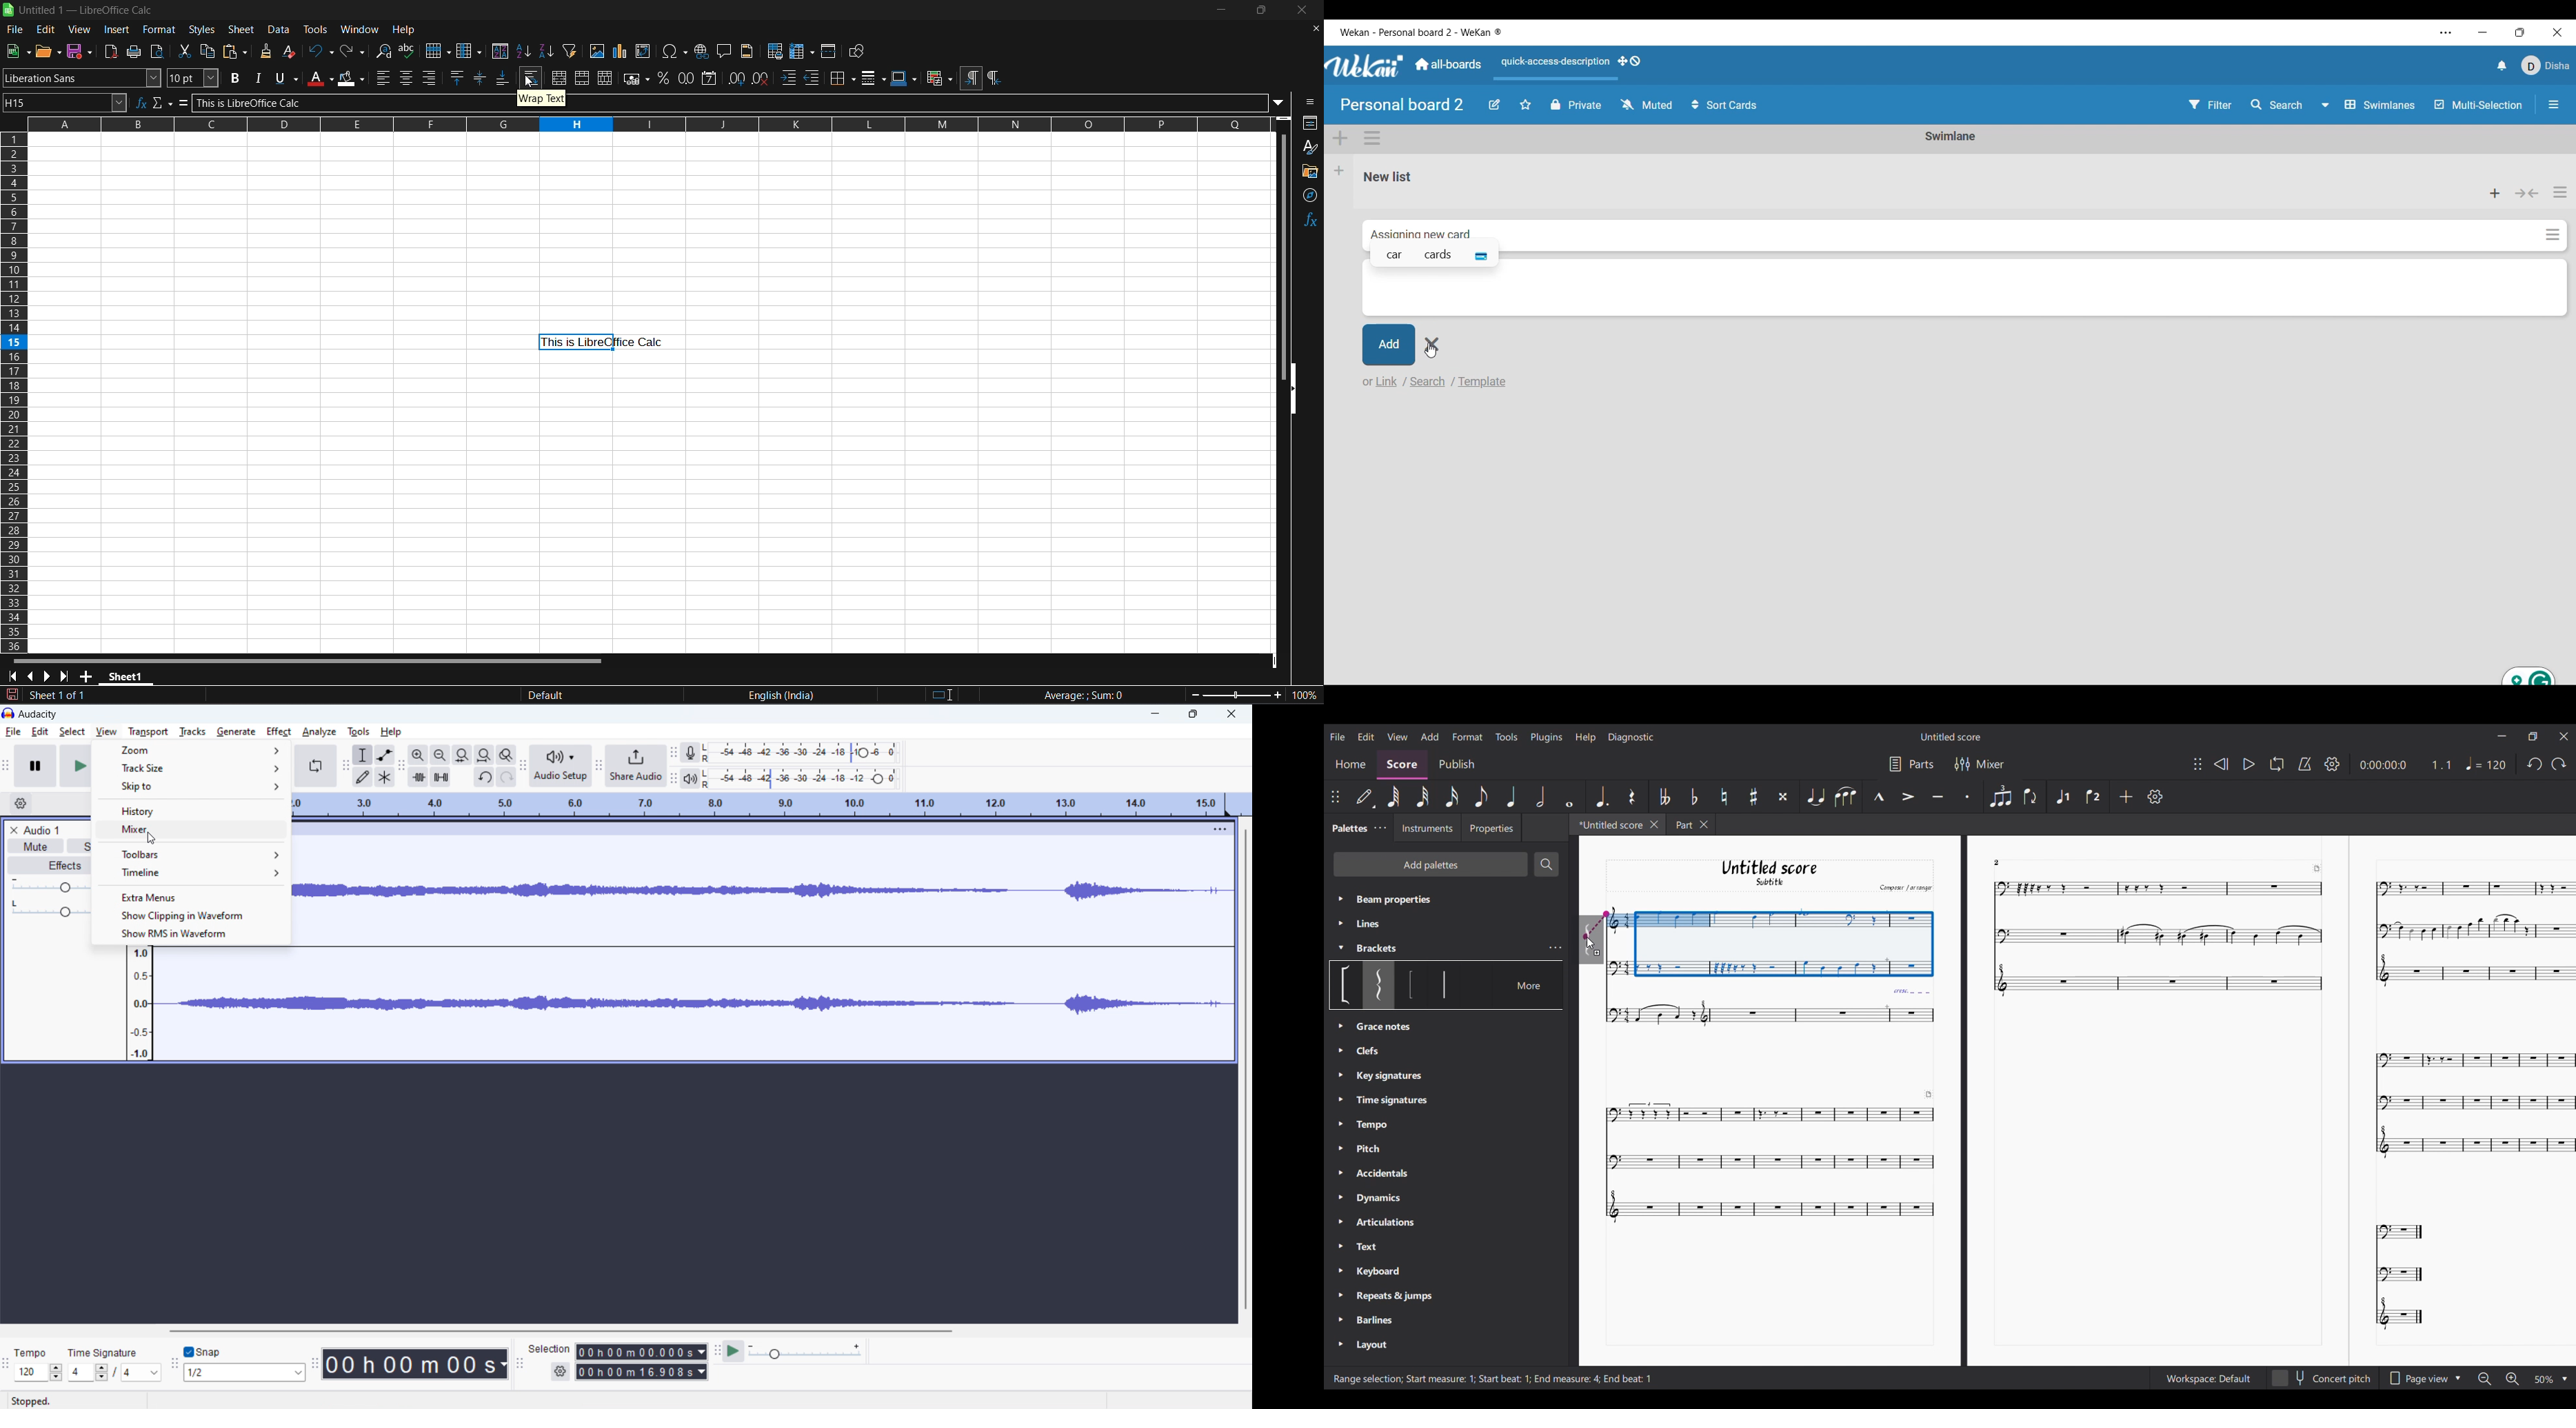 This screenshot has height=1428, width=2576. Describe the element at coordinates (1377, 1150) in the screenshot. I see `Pitch` at that location.